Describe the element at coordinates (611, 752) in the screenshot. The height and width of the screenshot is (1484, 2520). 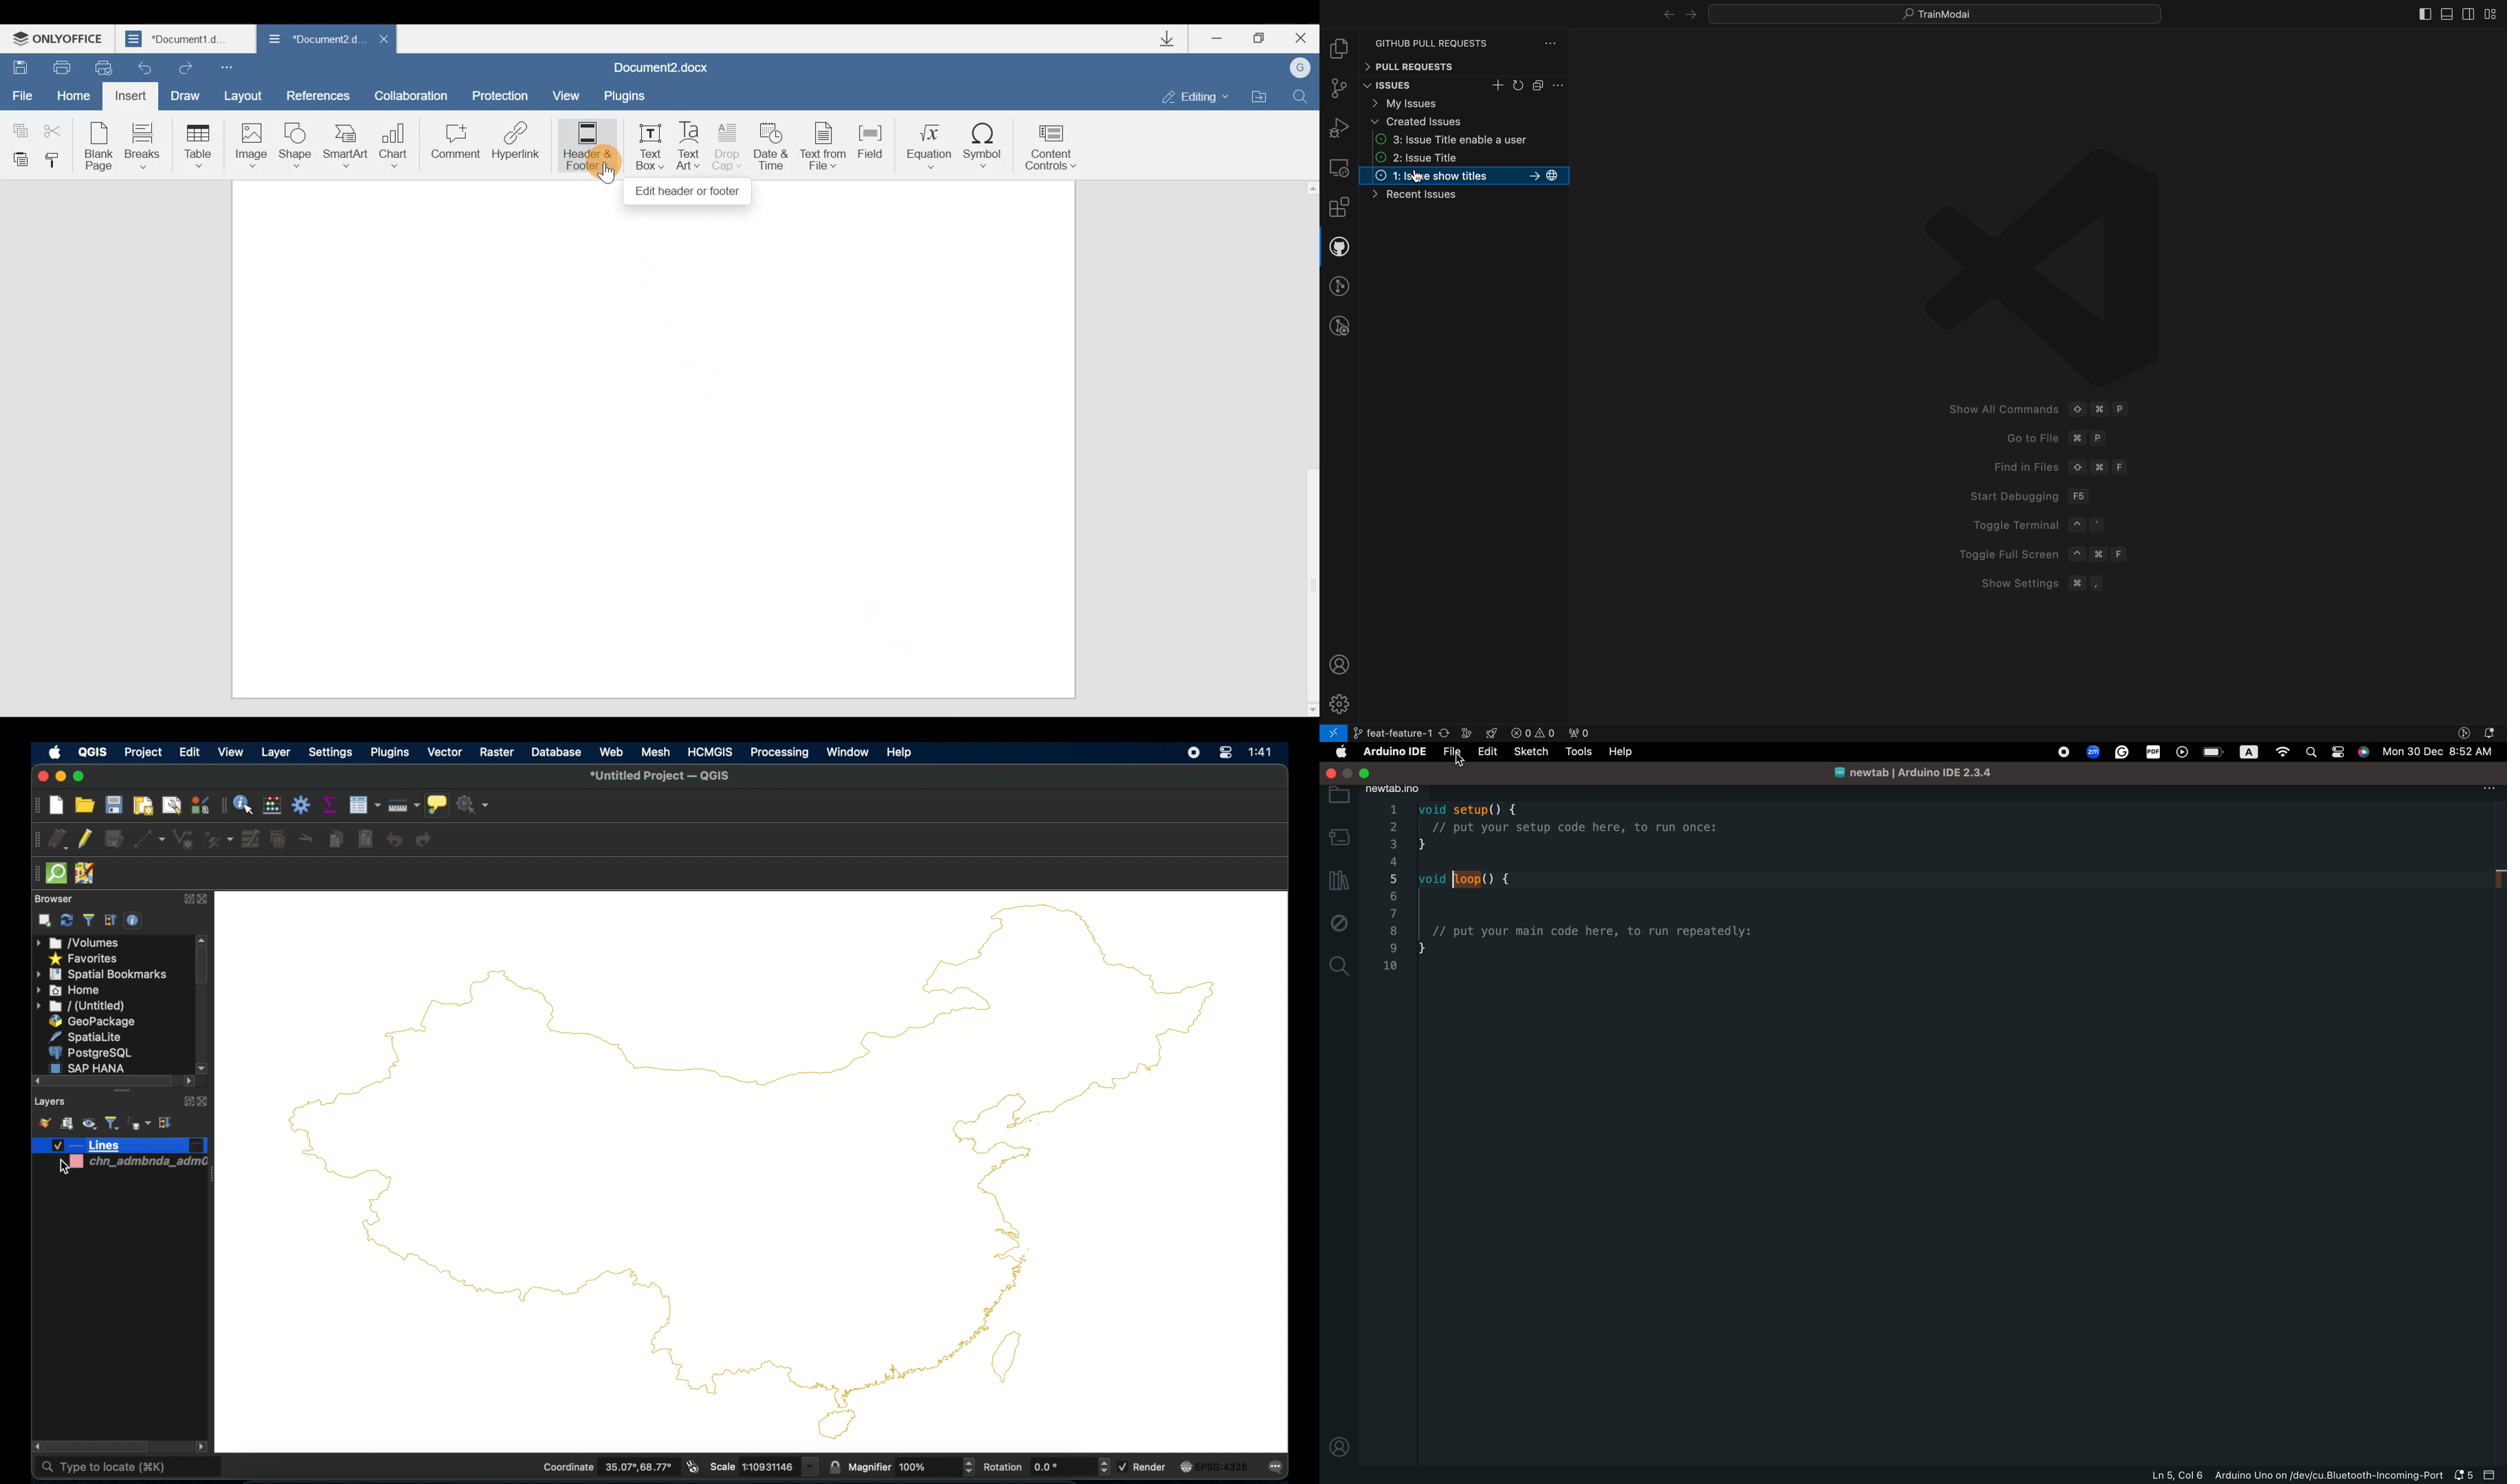
I see `web` at that location.